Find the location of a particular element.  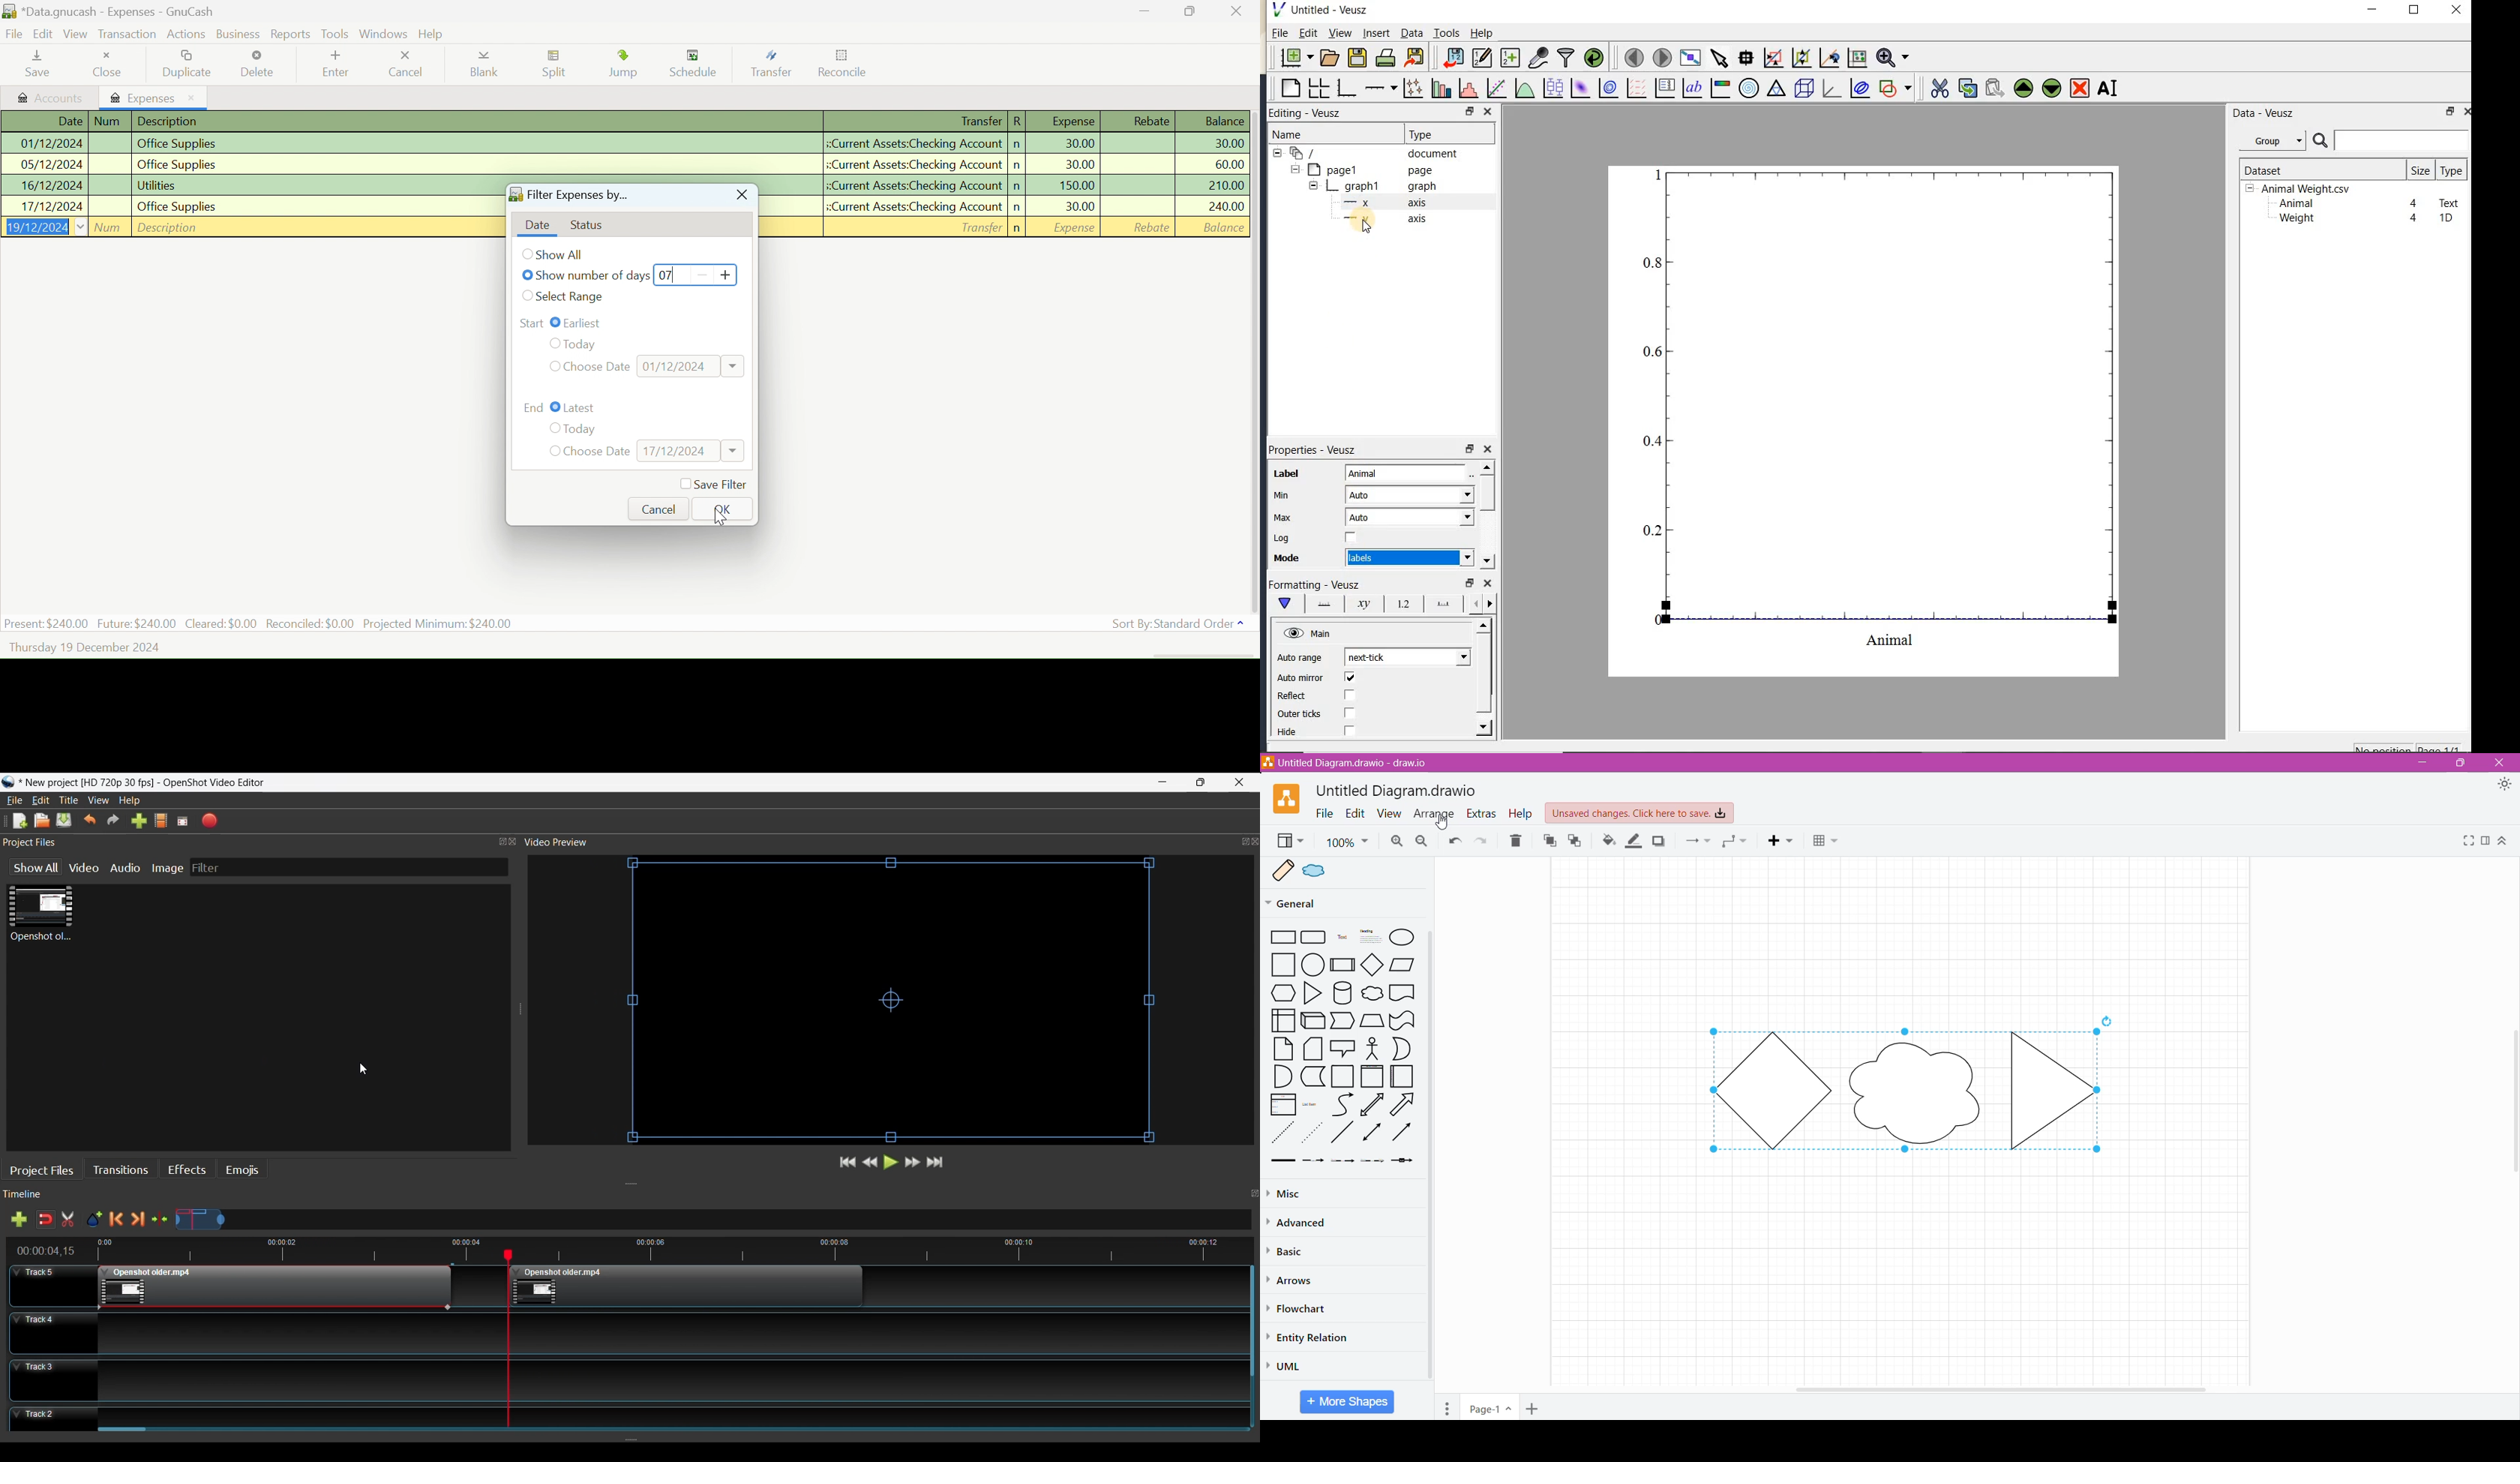

Track Header is located at coordinates (52, 1331).